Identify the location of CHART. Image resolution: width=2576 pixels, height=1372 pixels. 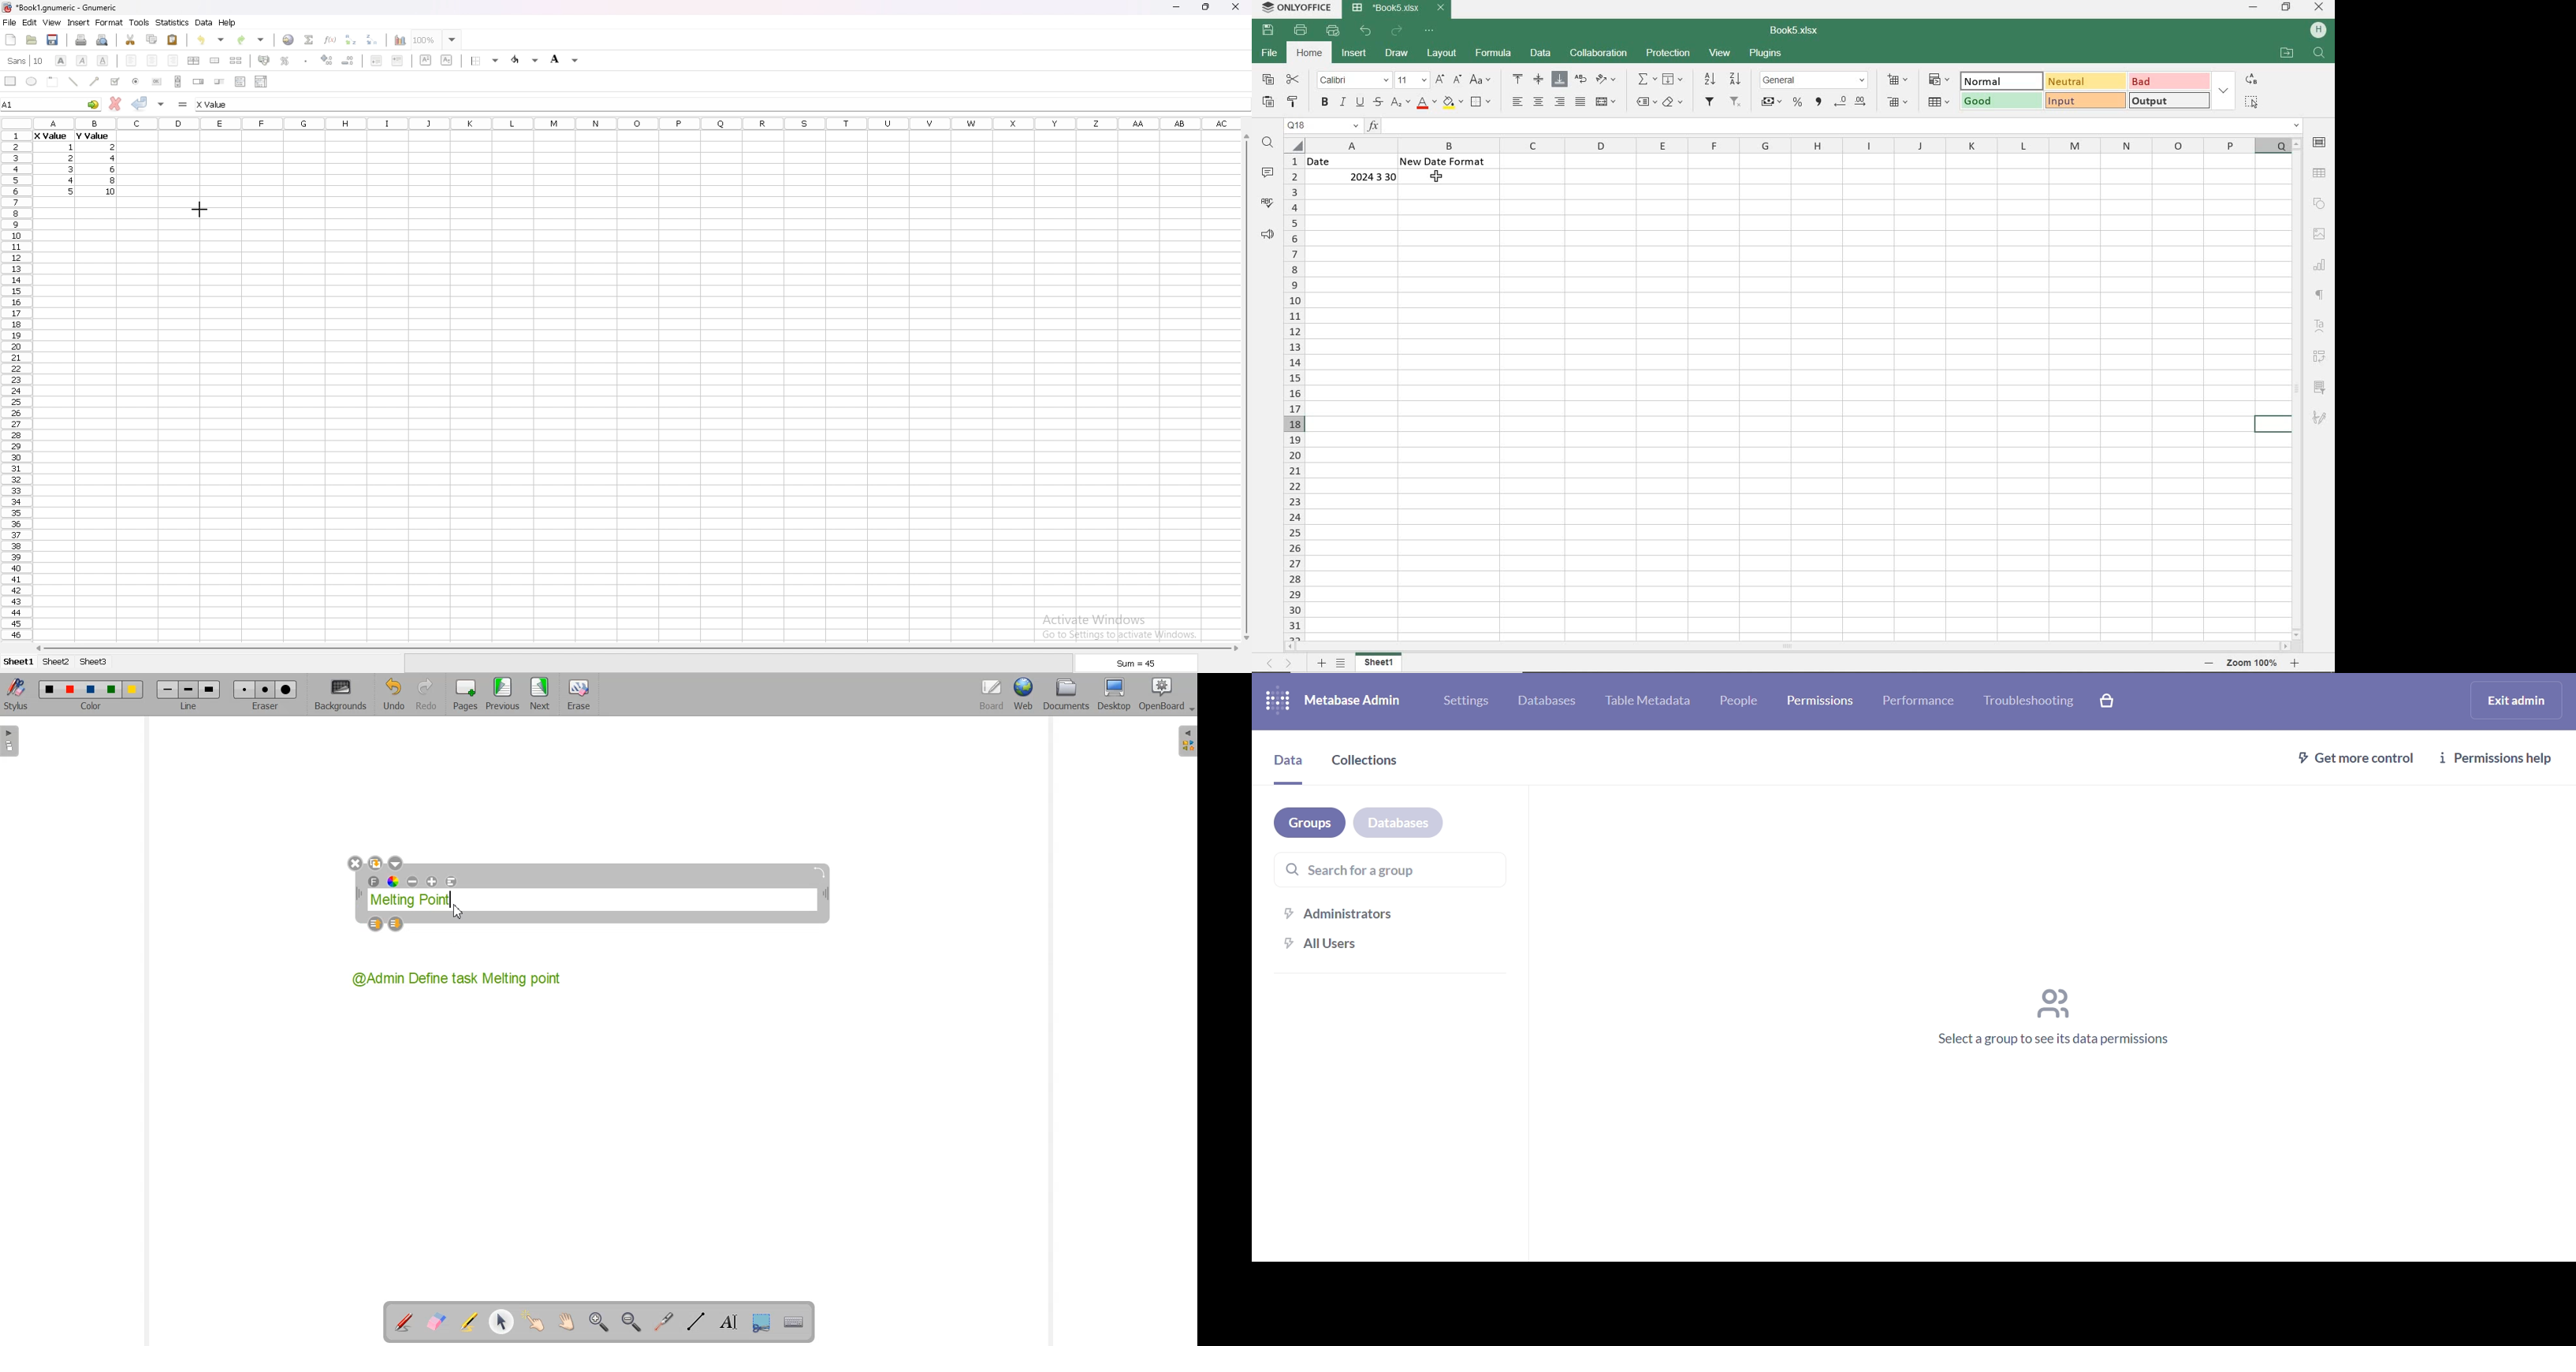
(2321, 263).